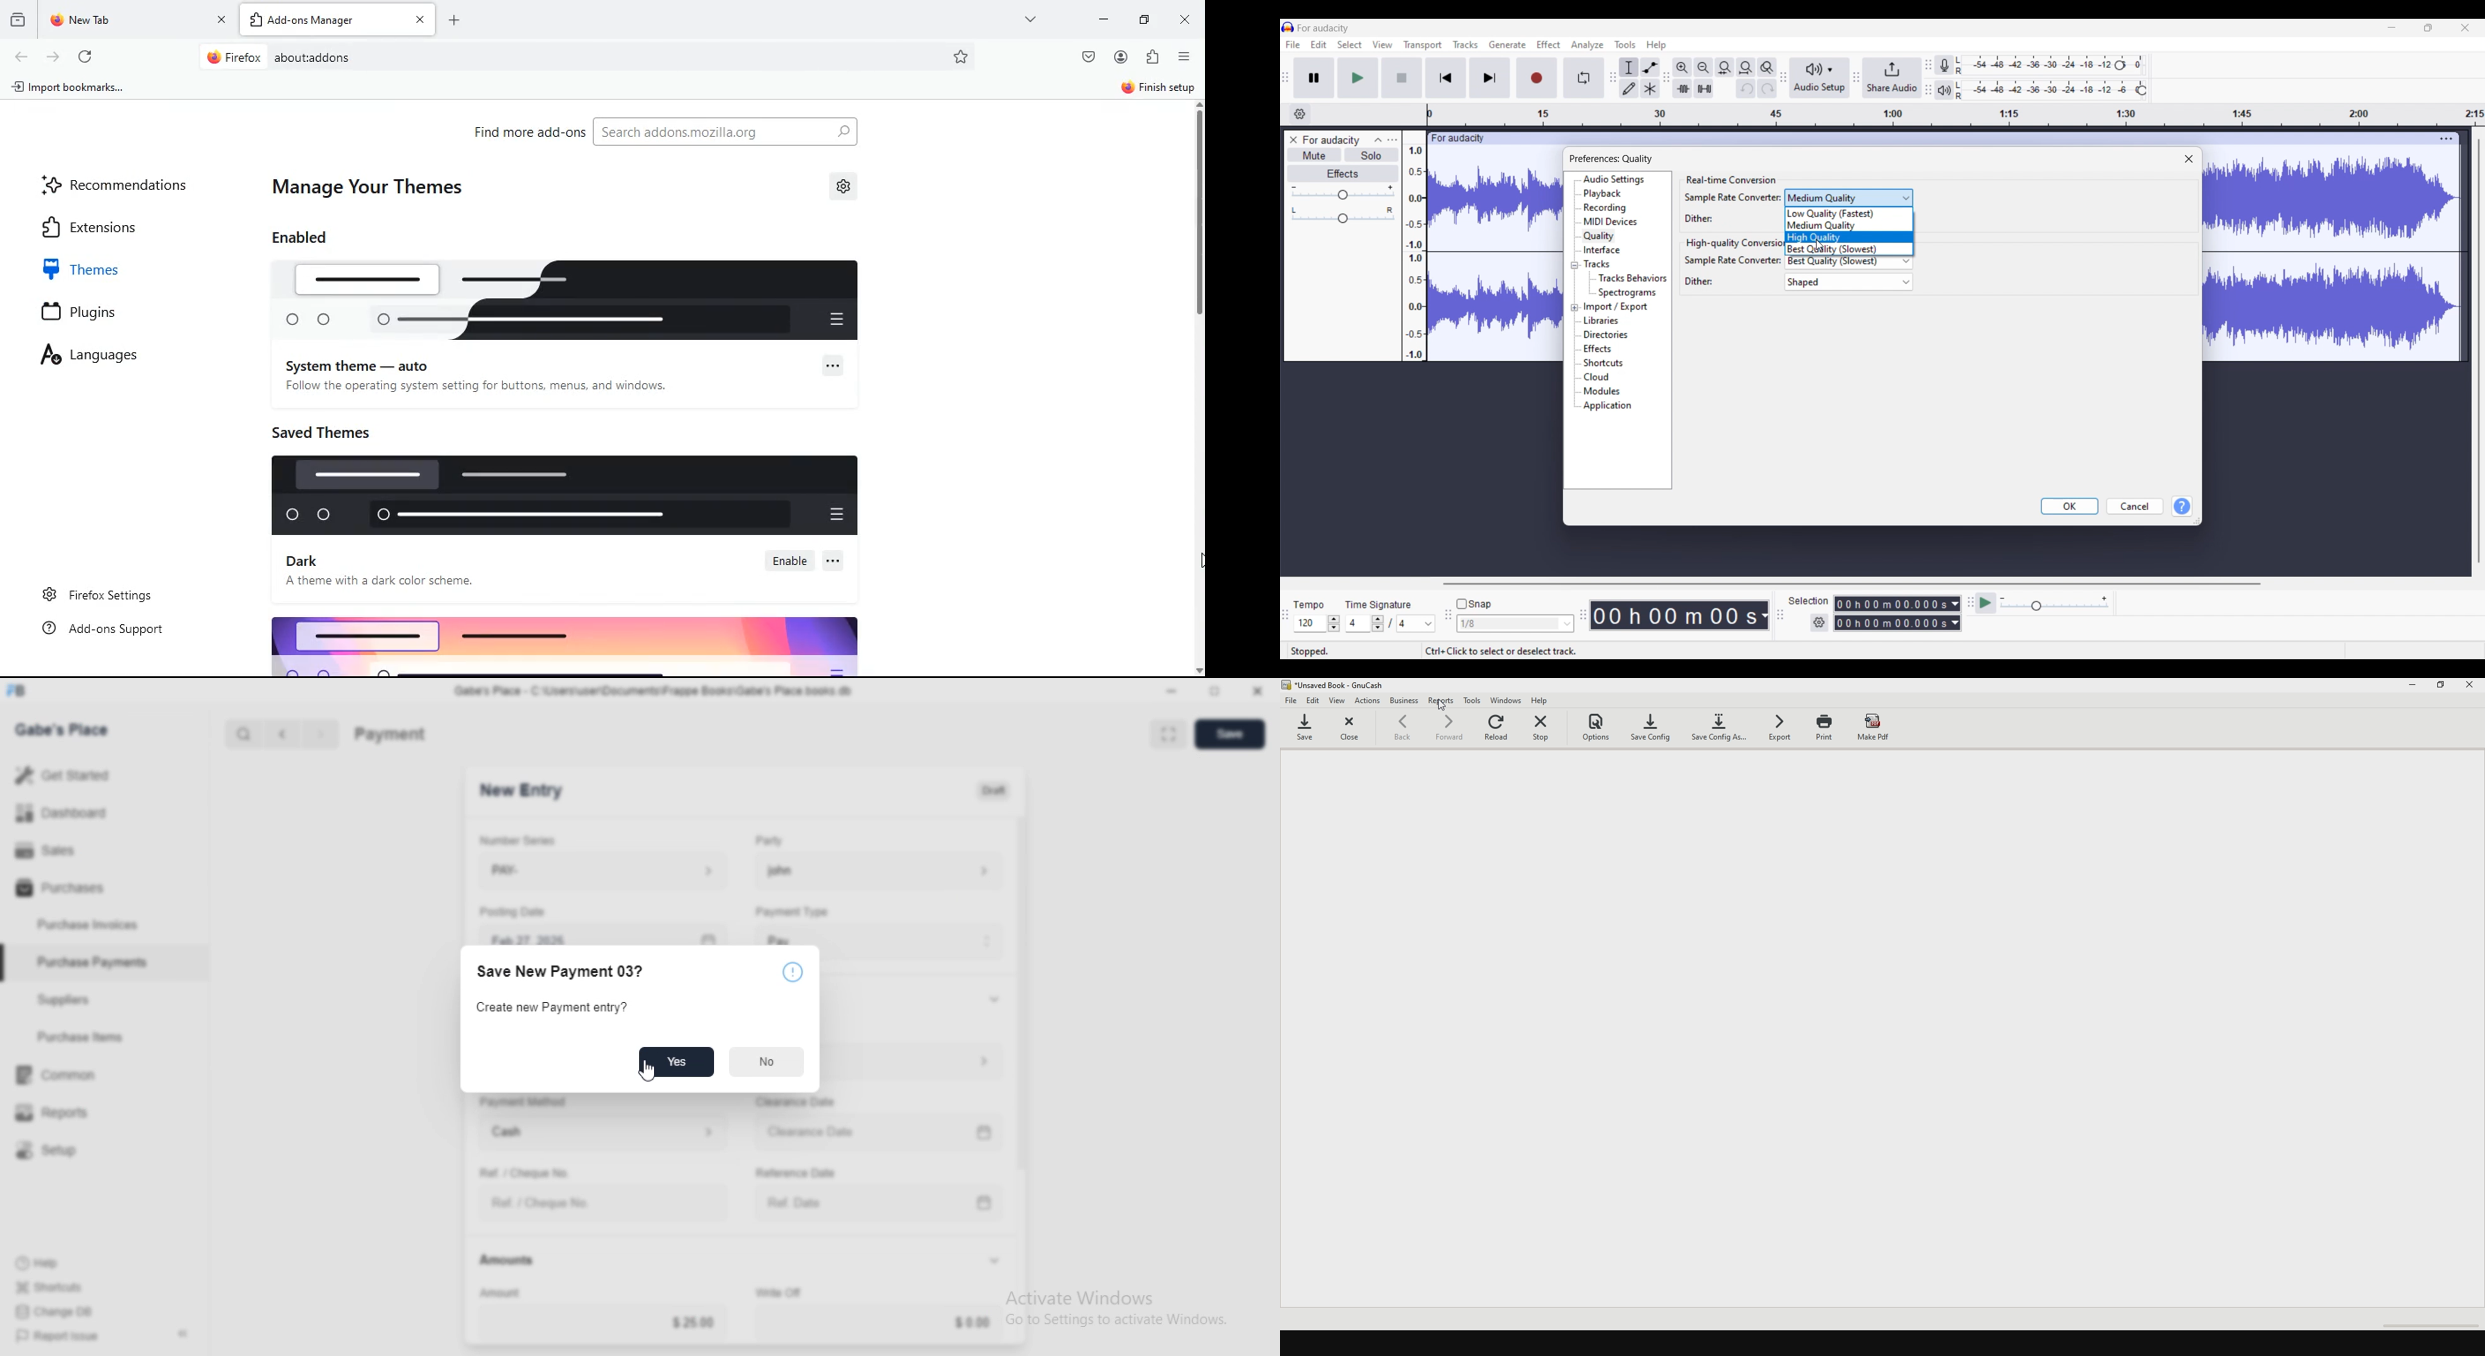 The height and width of the screenshot is (1372, 2492). I want to click on Import/Export , so click(1616, 308).